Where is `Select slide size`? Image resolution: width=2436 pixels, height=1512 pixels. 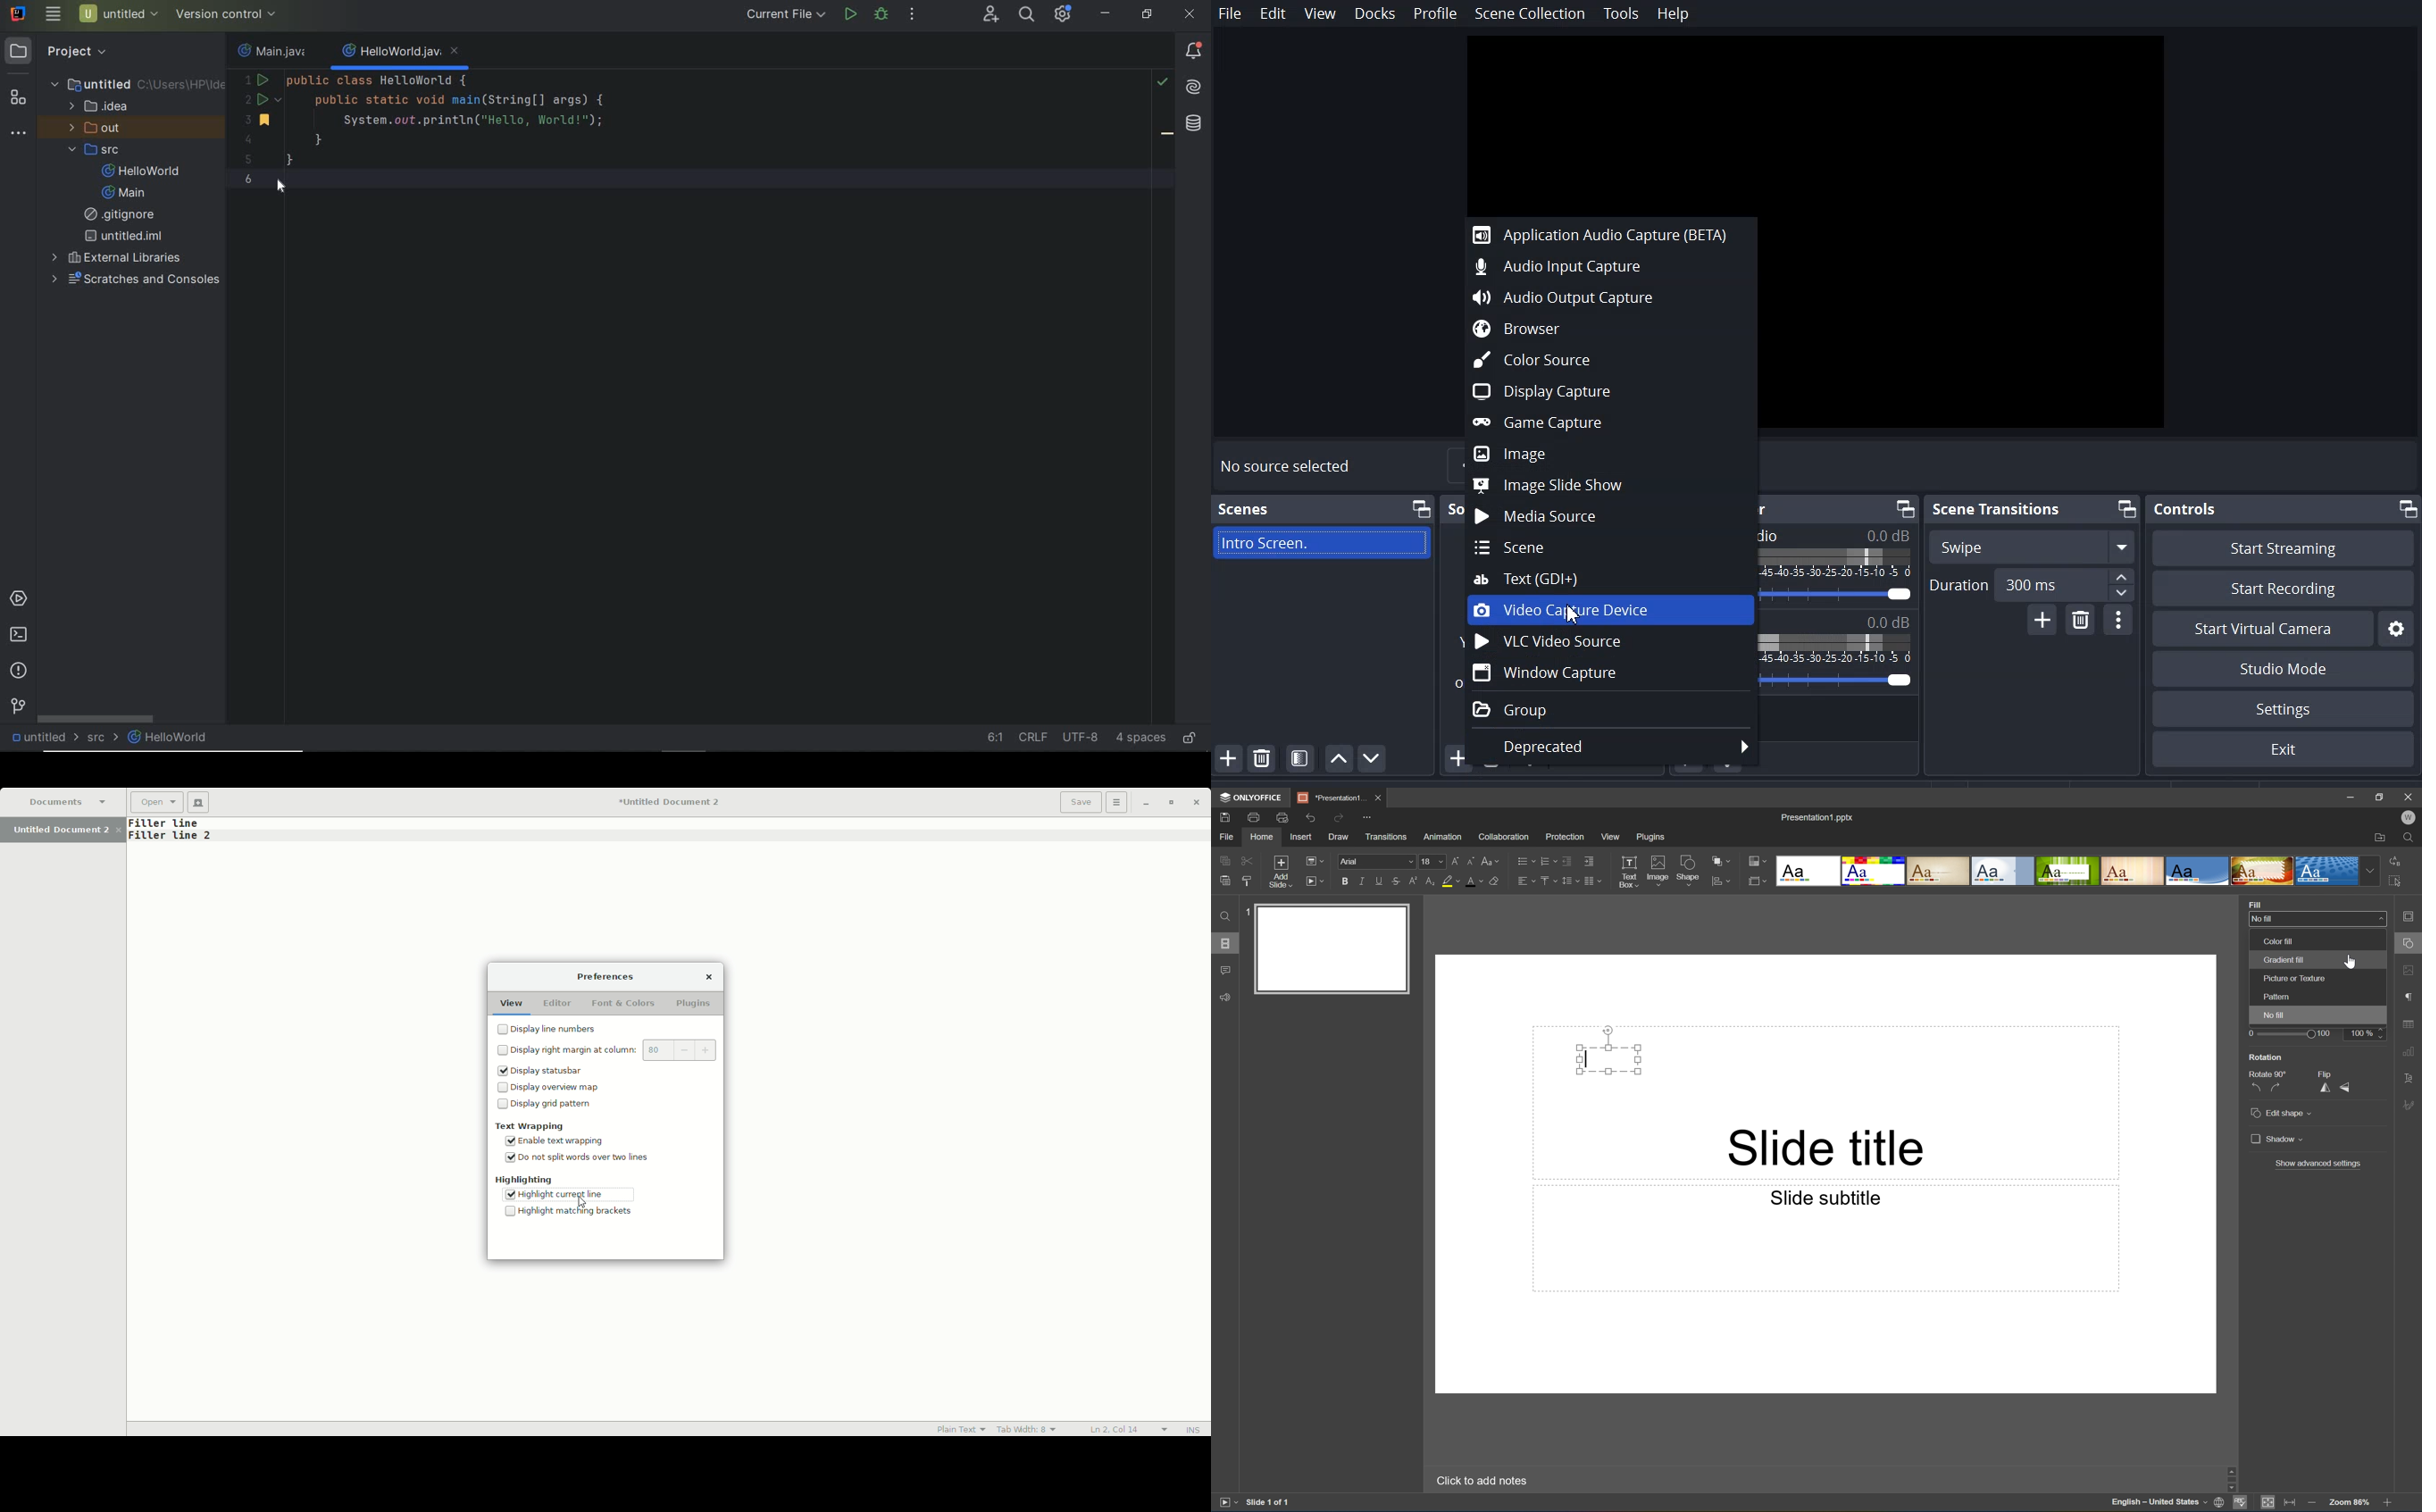 Select slide size is located at coordinates (1757, 883).